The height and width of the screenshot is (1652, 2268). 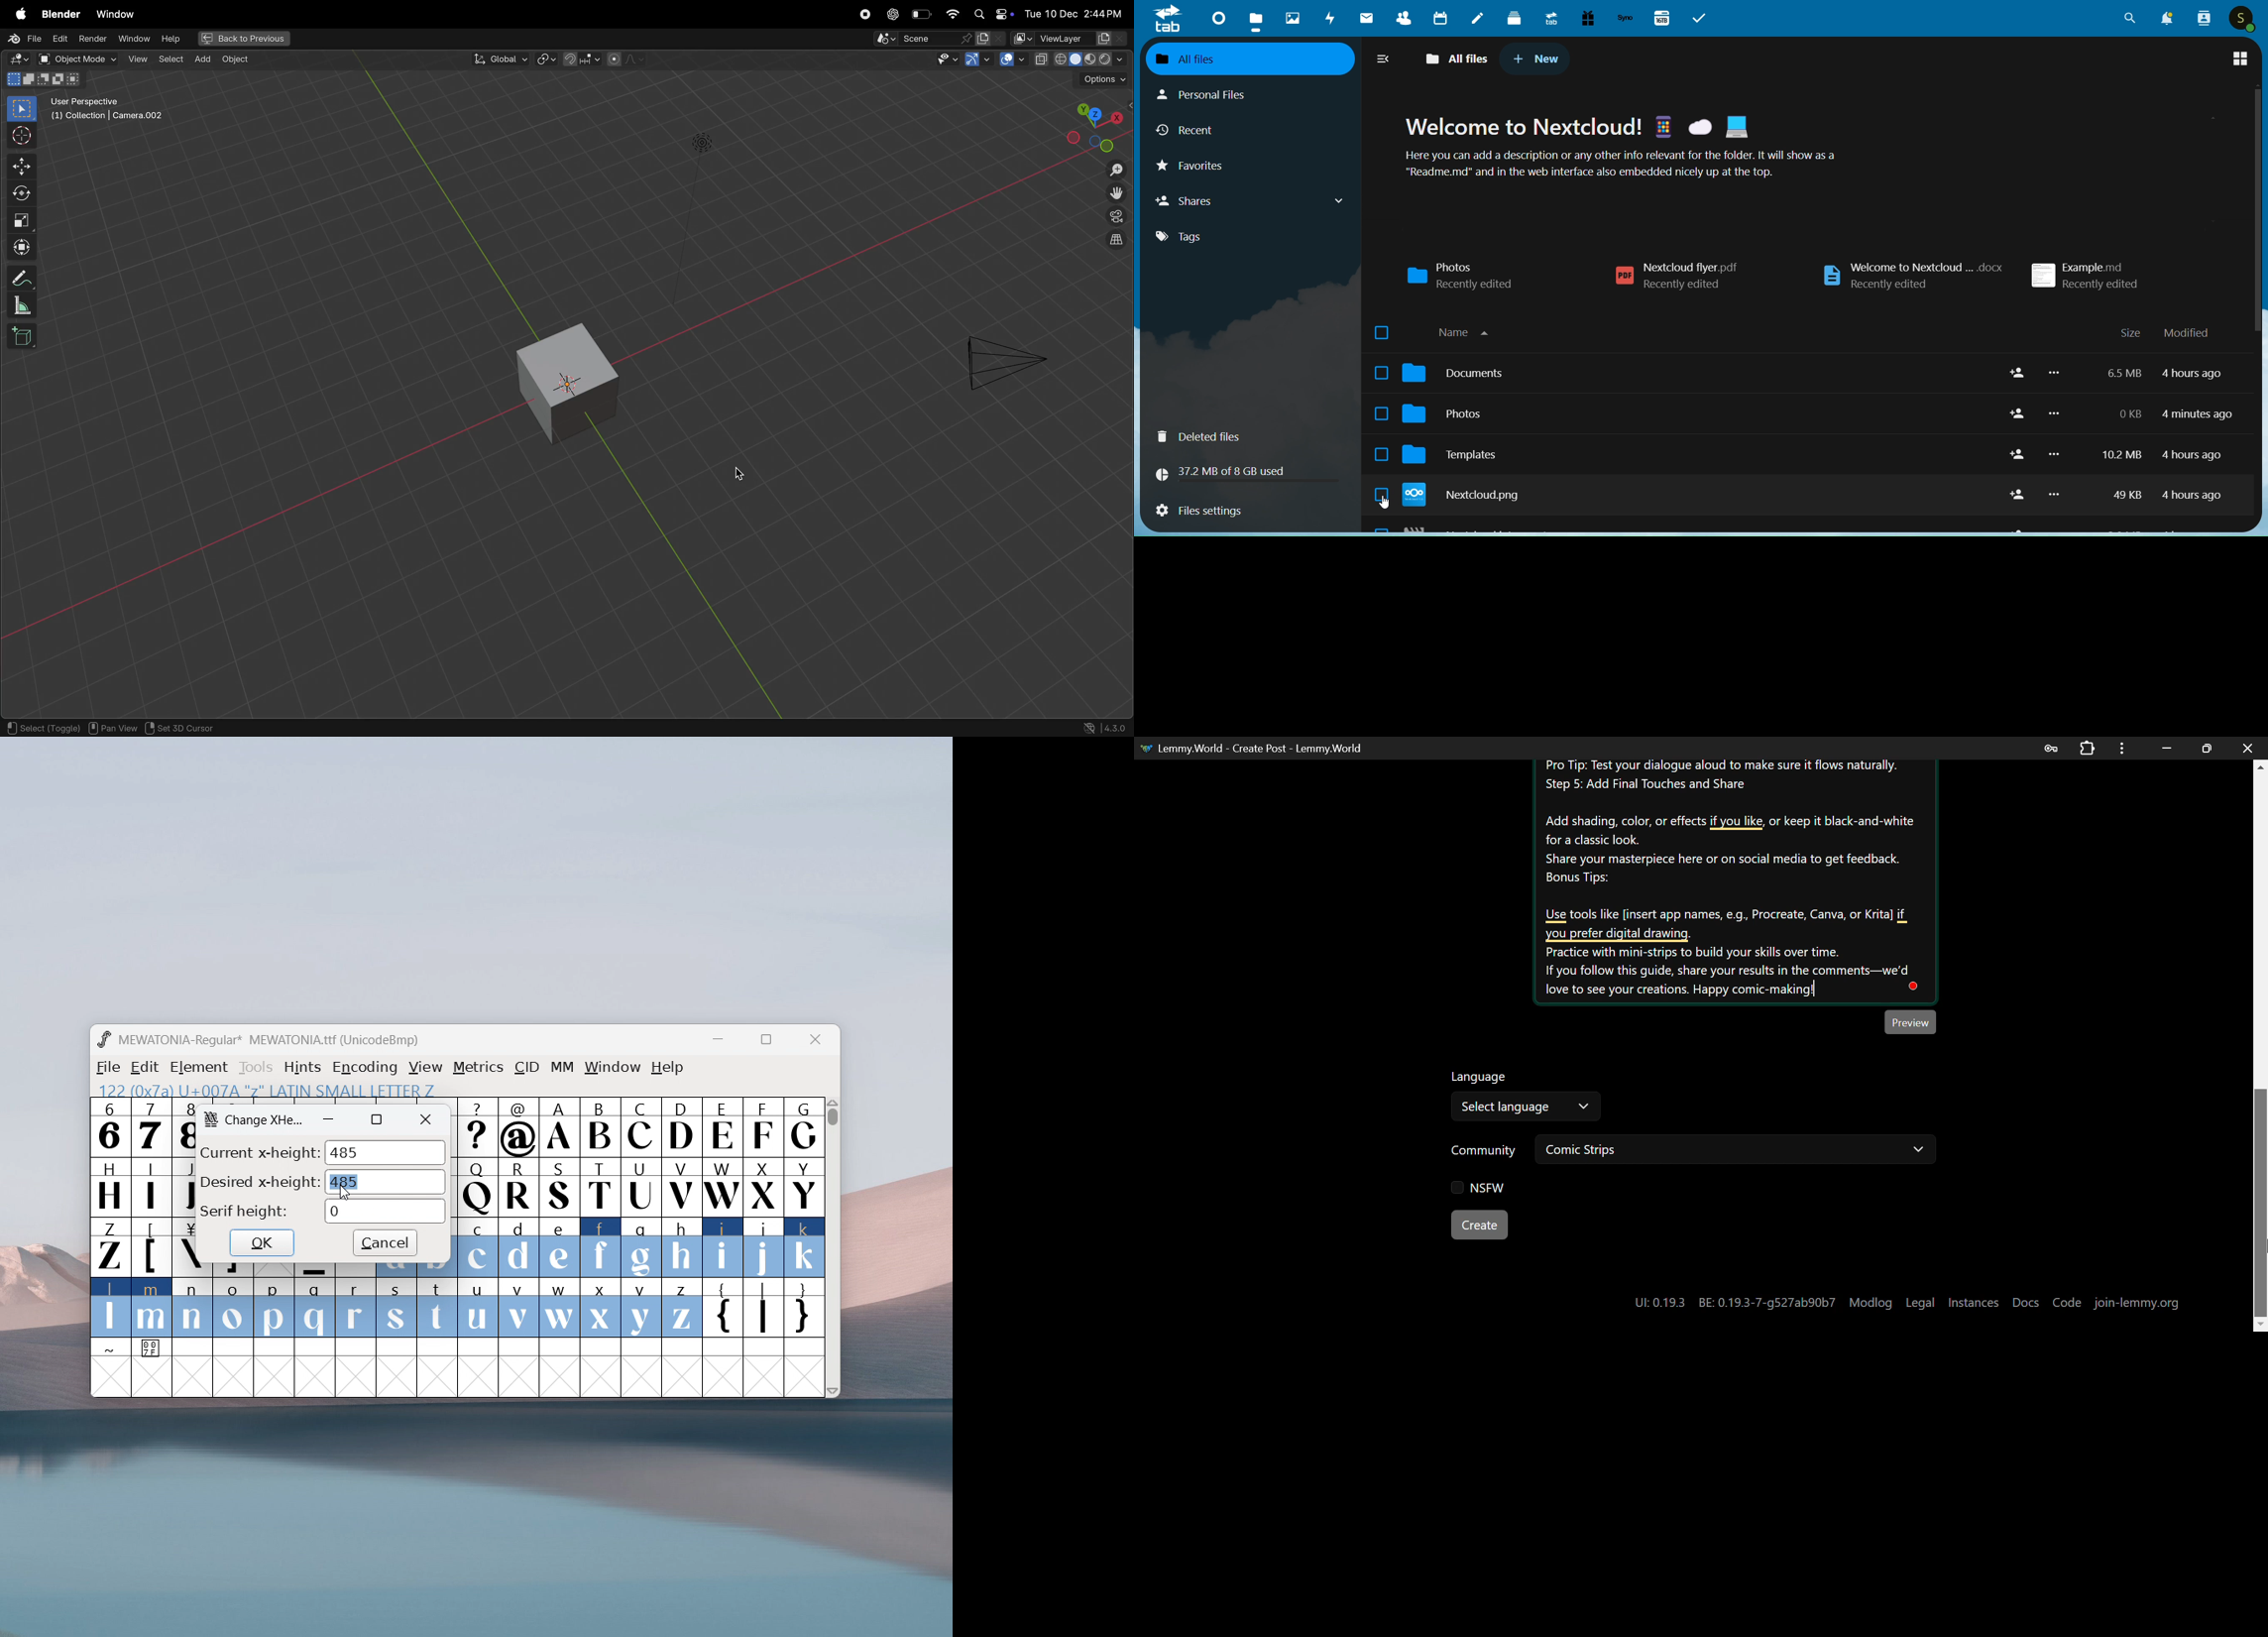 I want to click on @, so click(x=520, y=1128).